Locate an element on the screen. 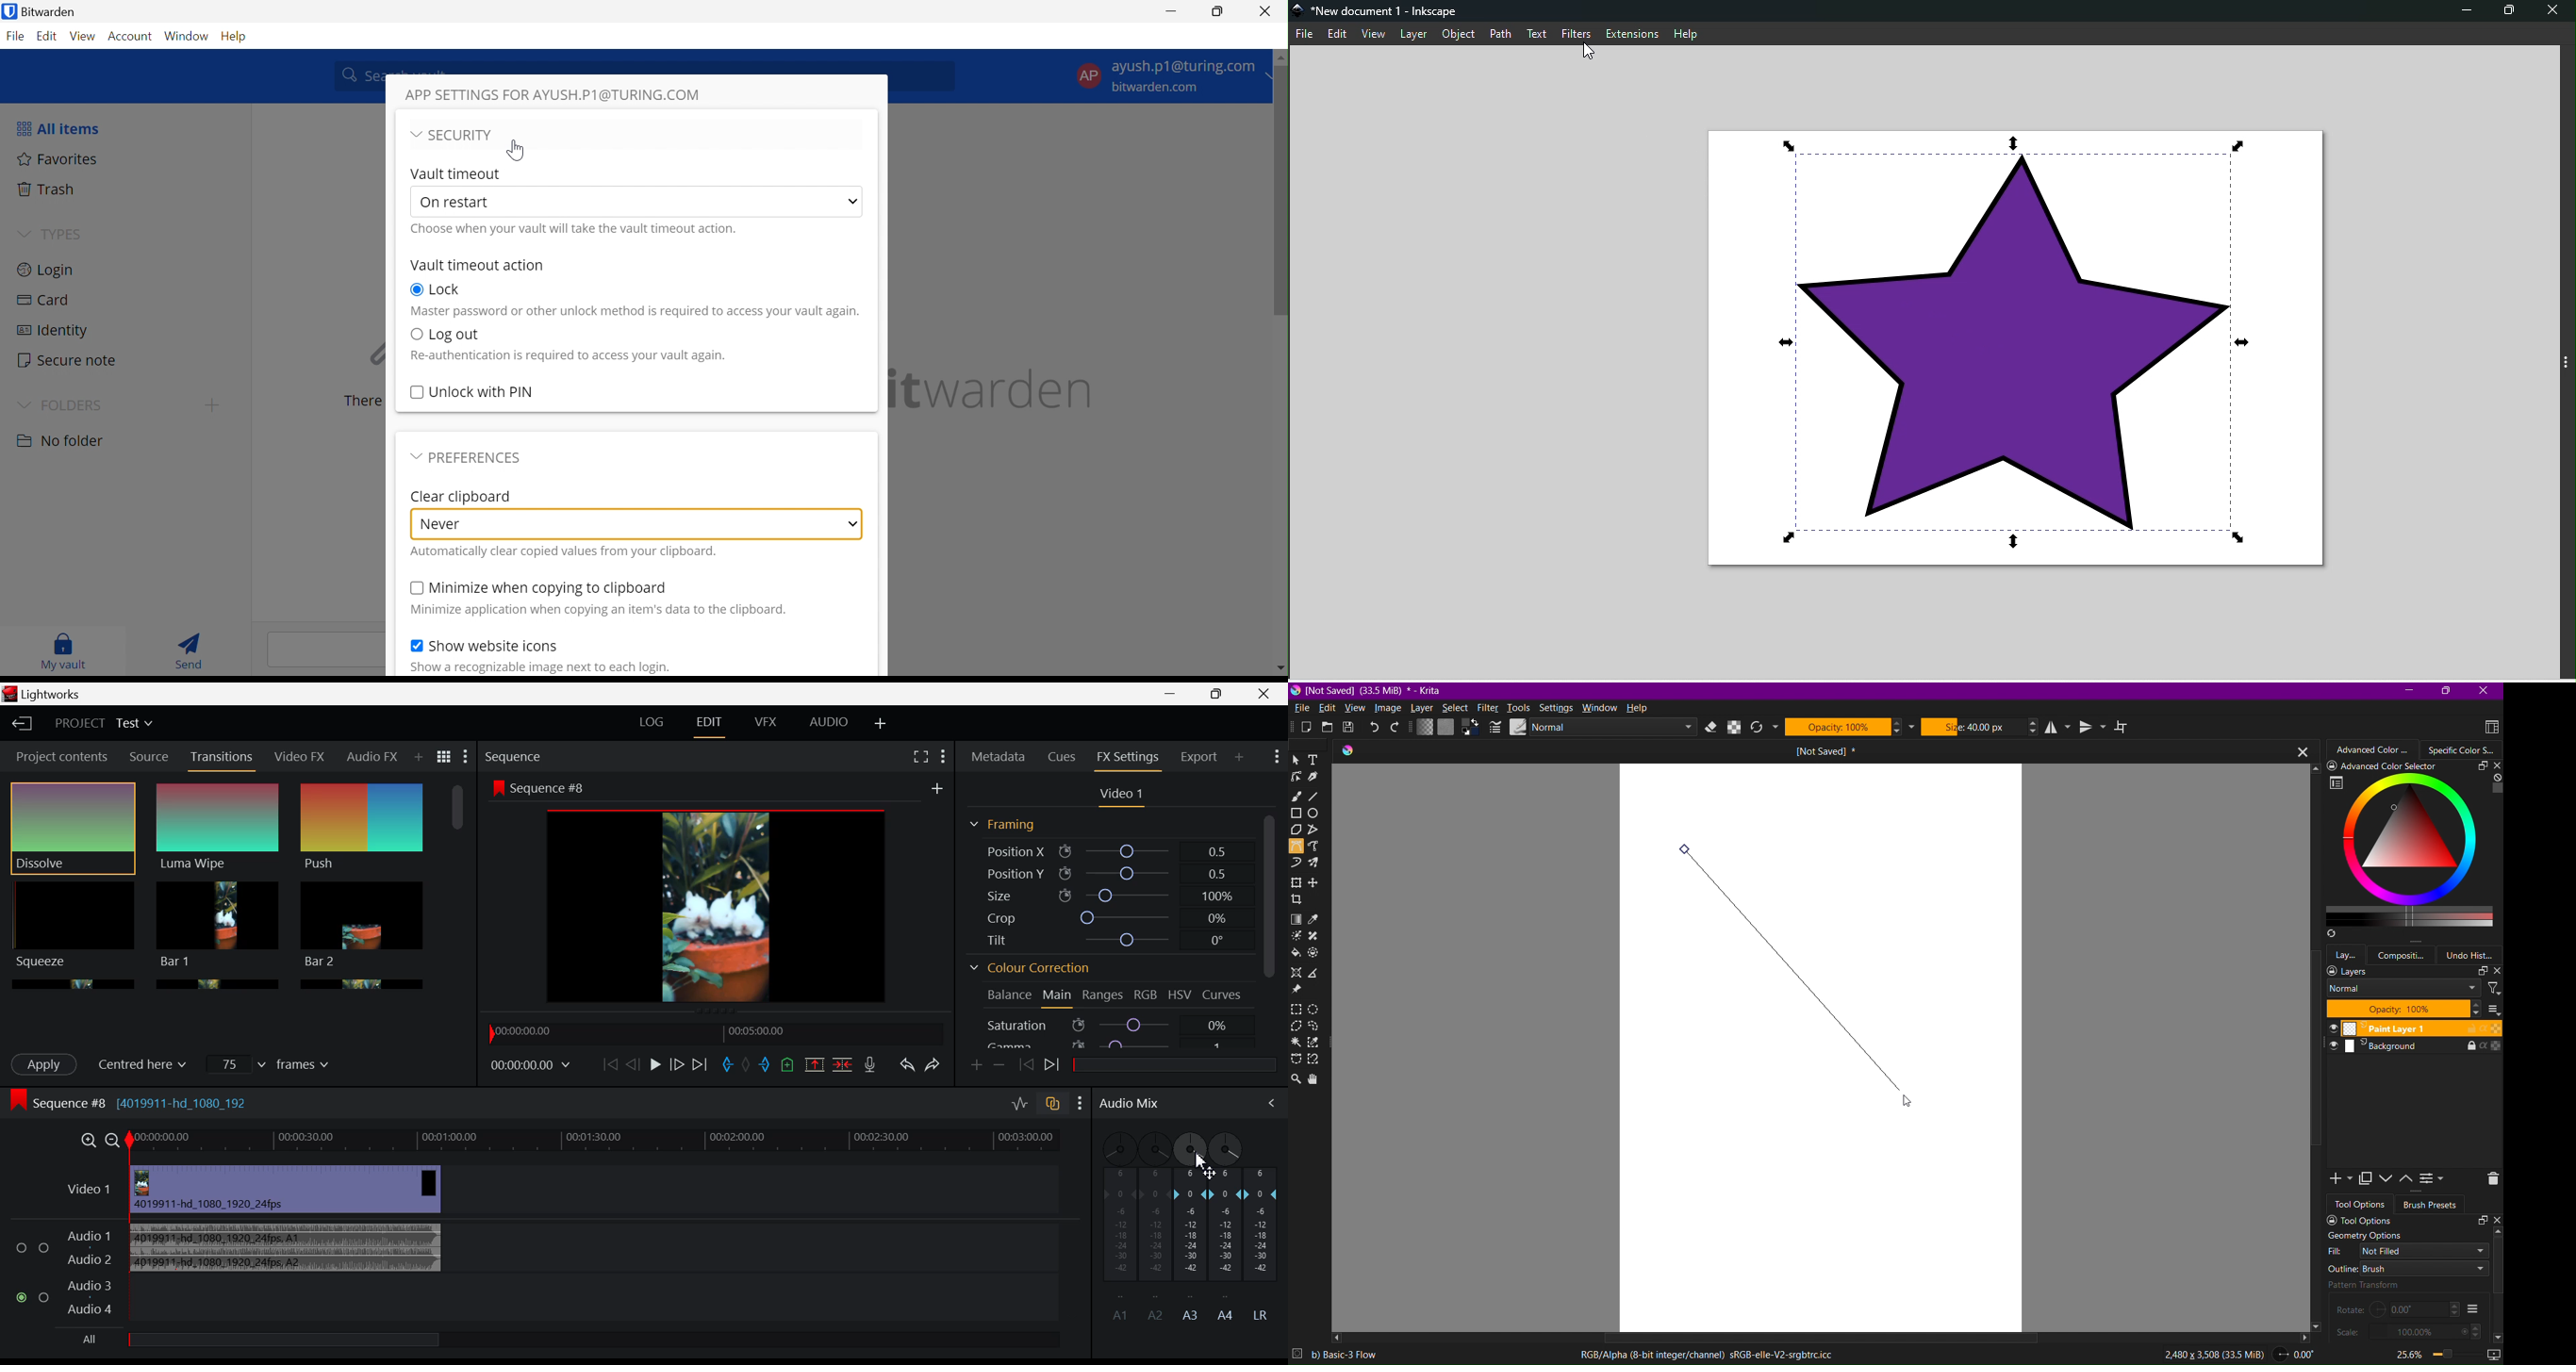 The image size is (2576, 1372). Login is located at coordinates (50, 271).